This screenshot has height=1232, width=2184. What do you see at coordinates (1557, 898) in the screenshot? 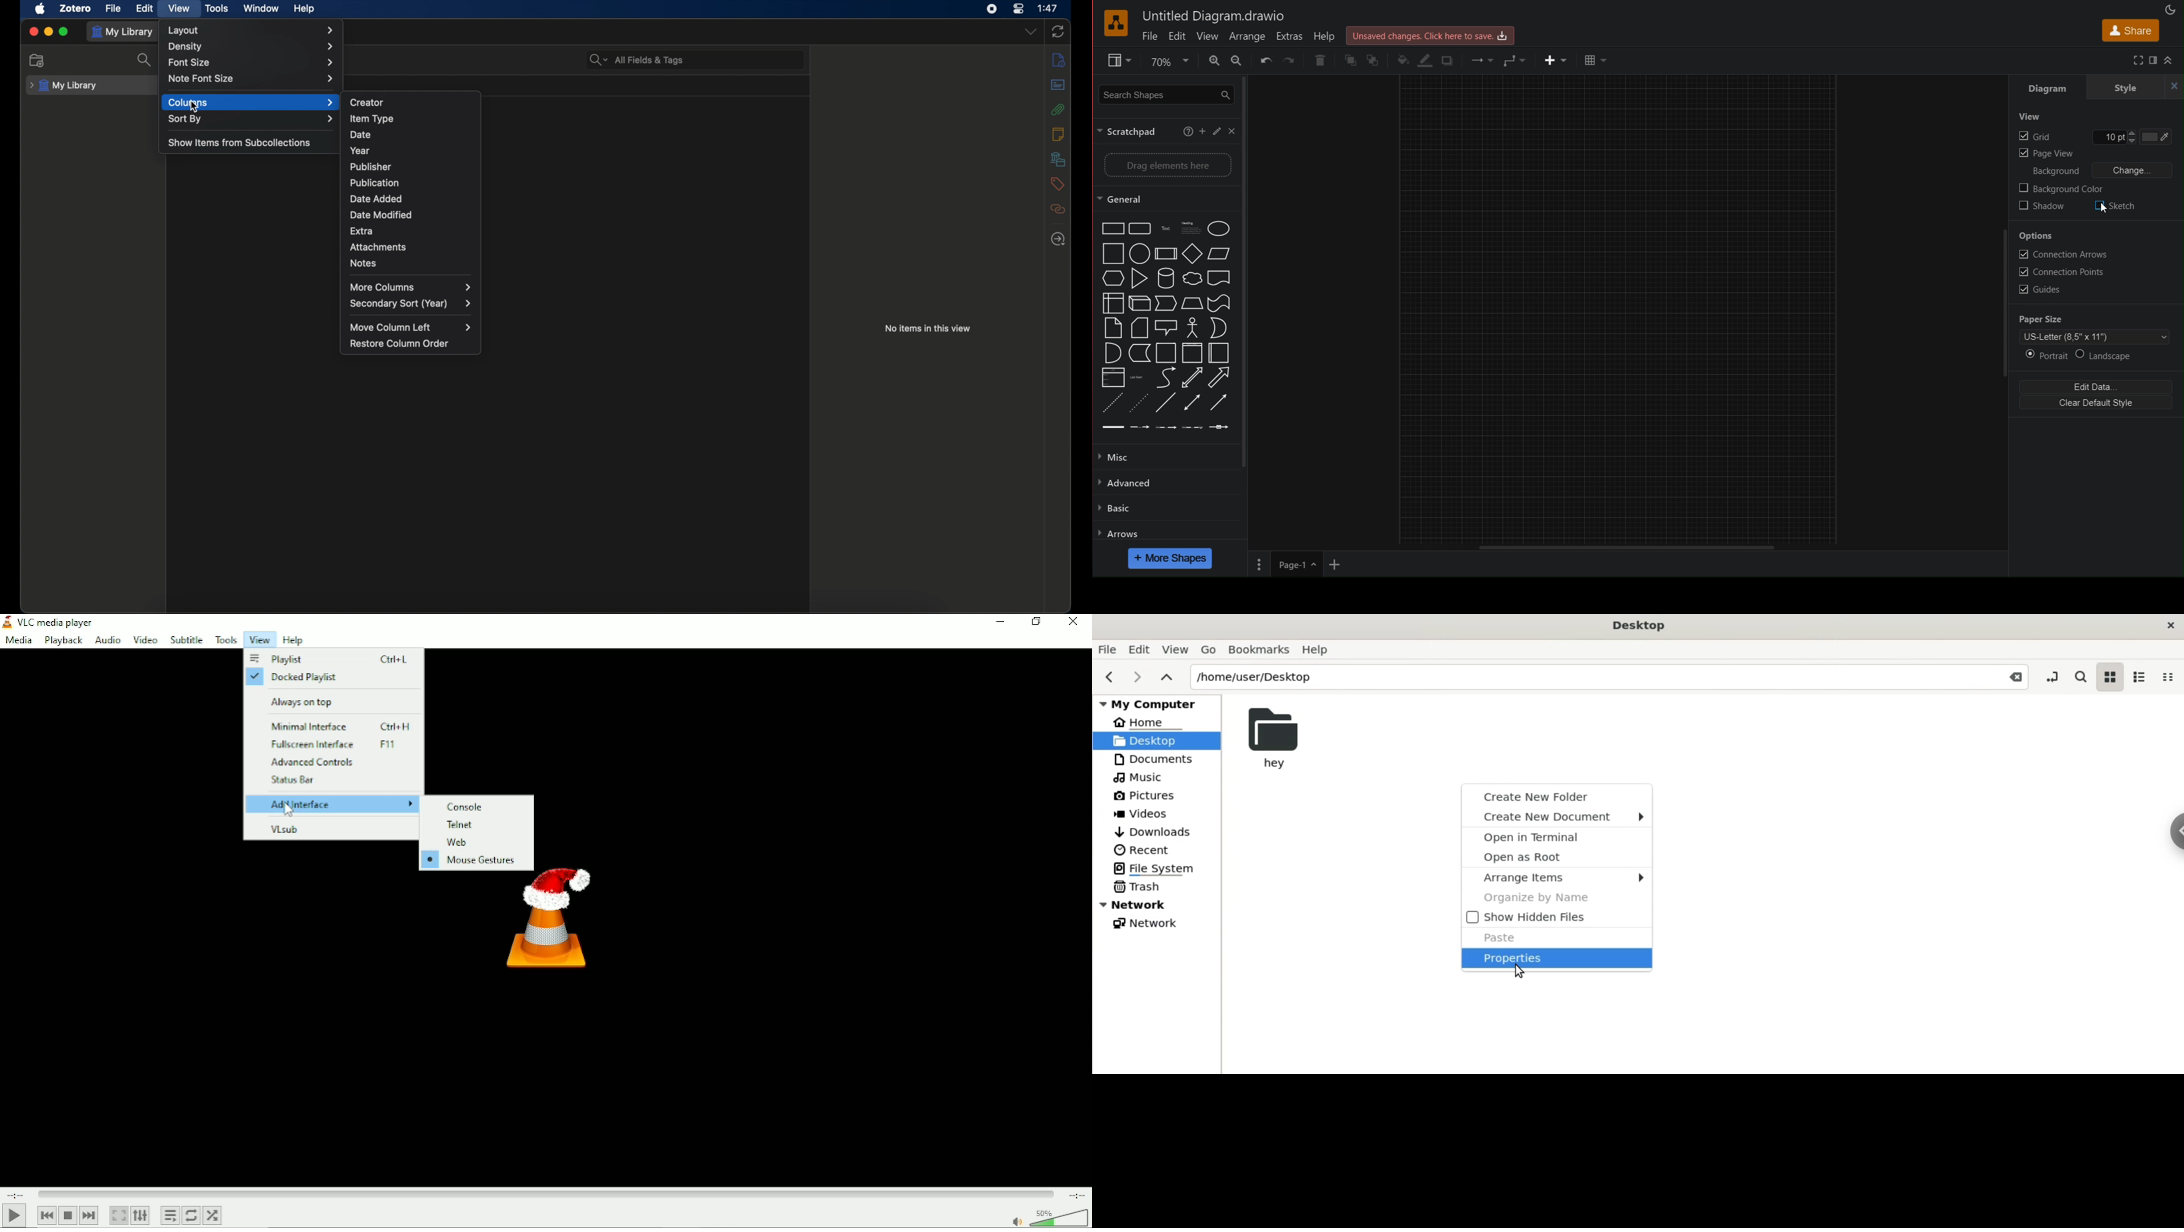
I see `organize` at bounding box center [1557, 898].